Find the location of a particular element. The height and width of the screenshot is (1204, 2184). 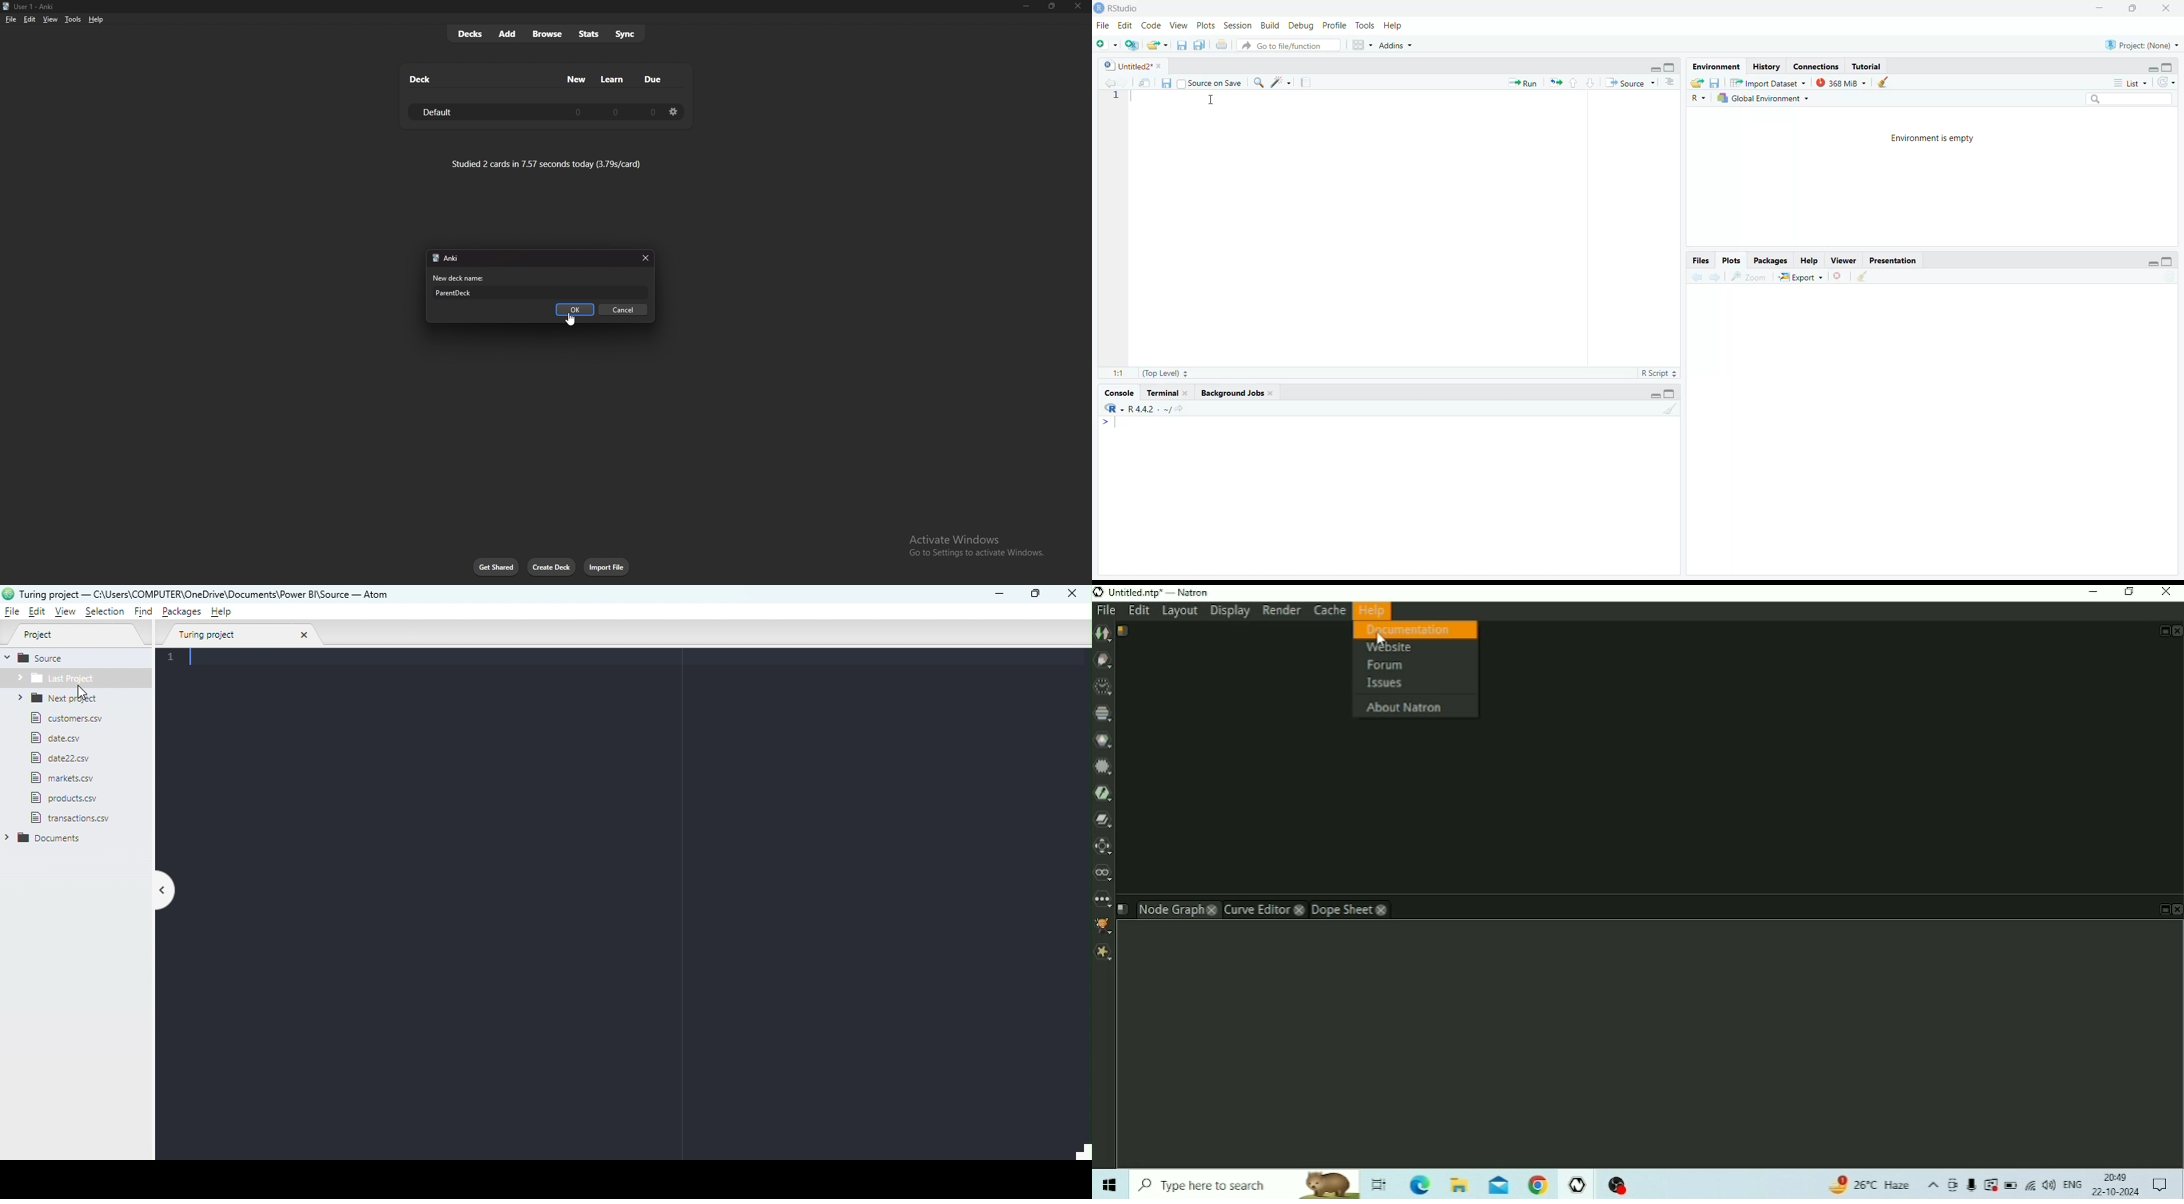

0 is located at coordinates (651, 112).